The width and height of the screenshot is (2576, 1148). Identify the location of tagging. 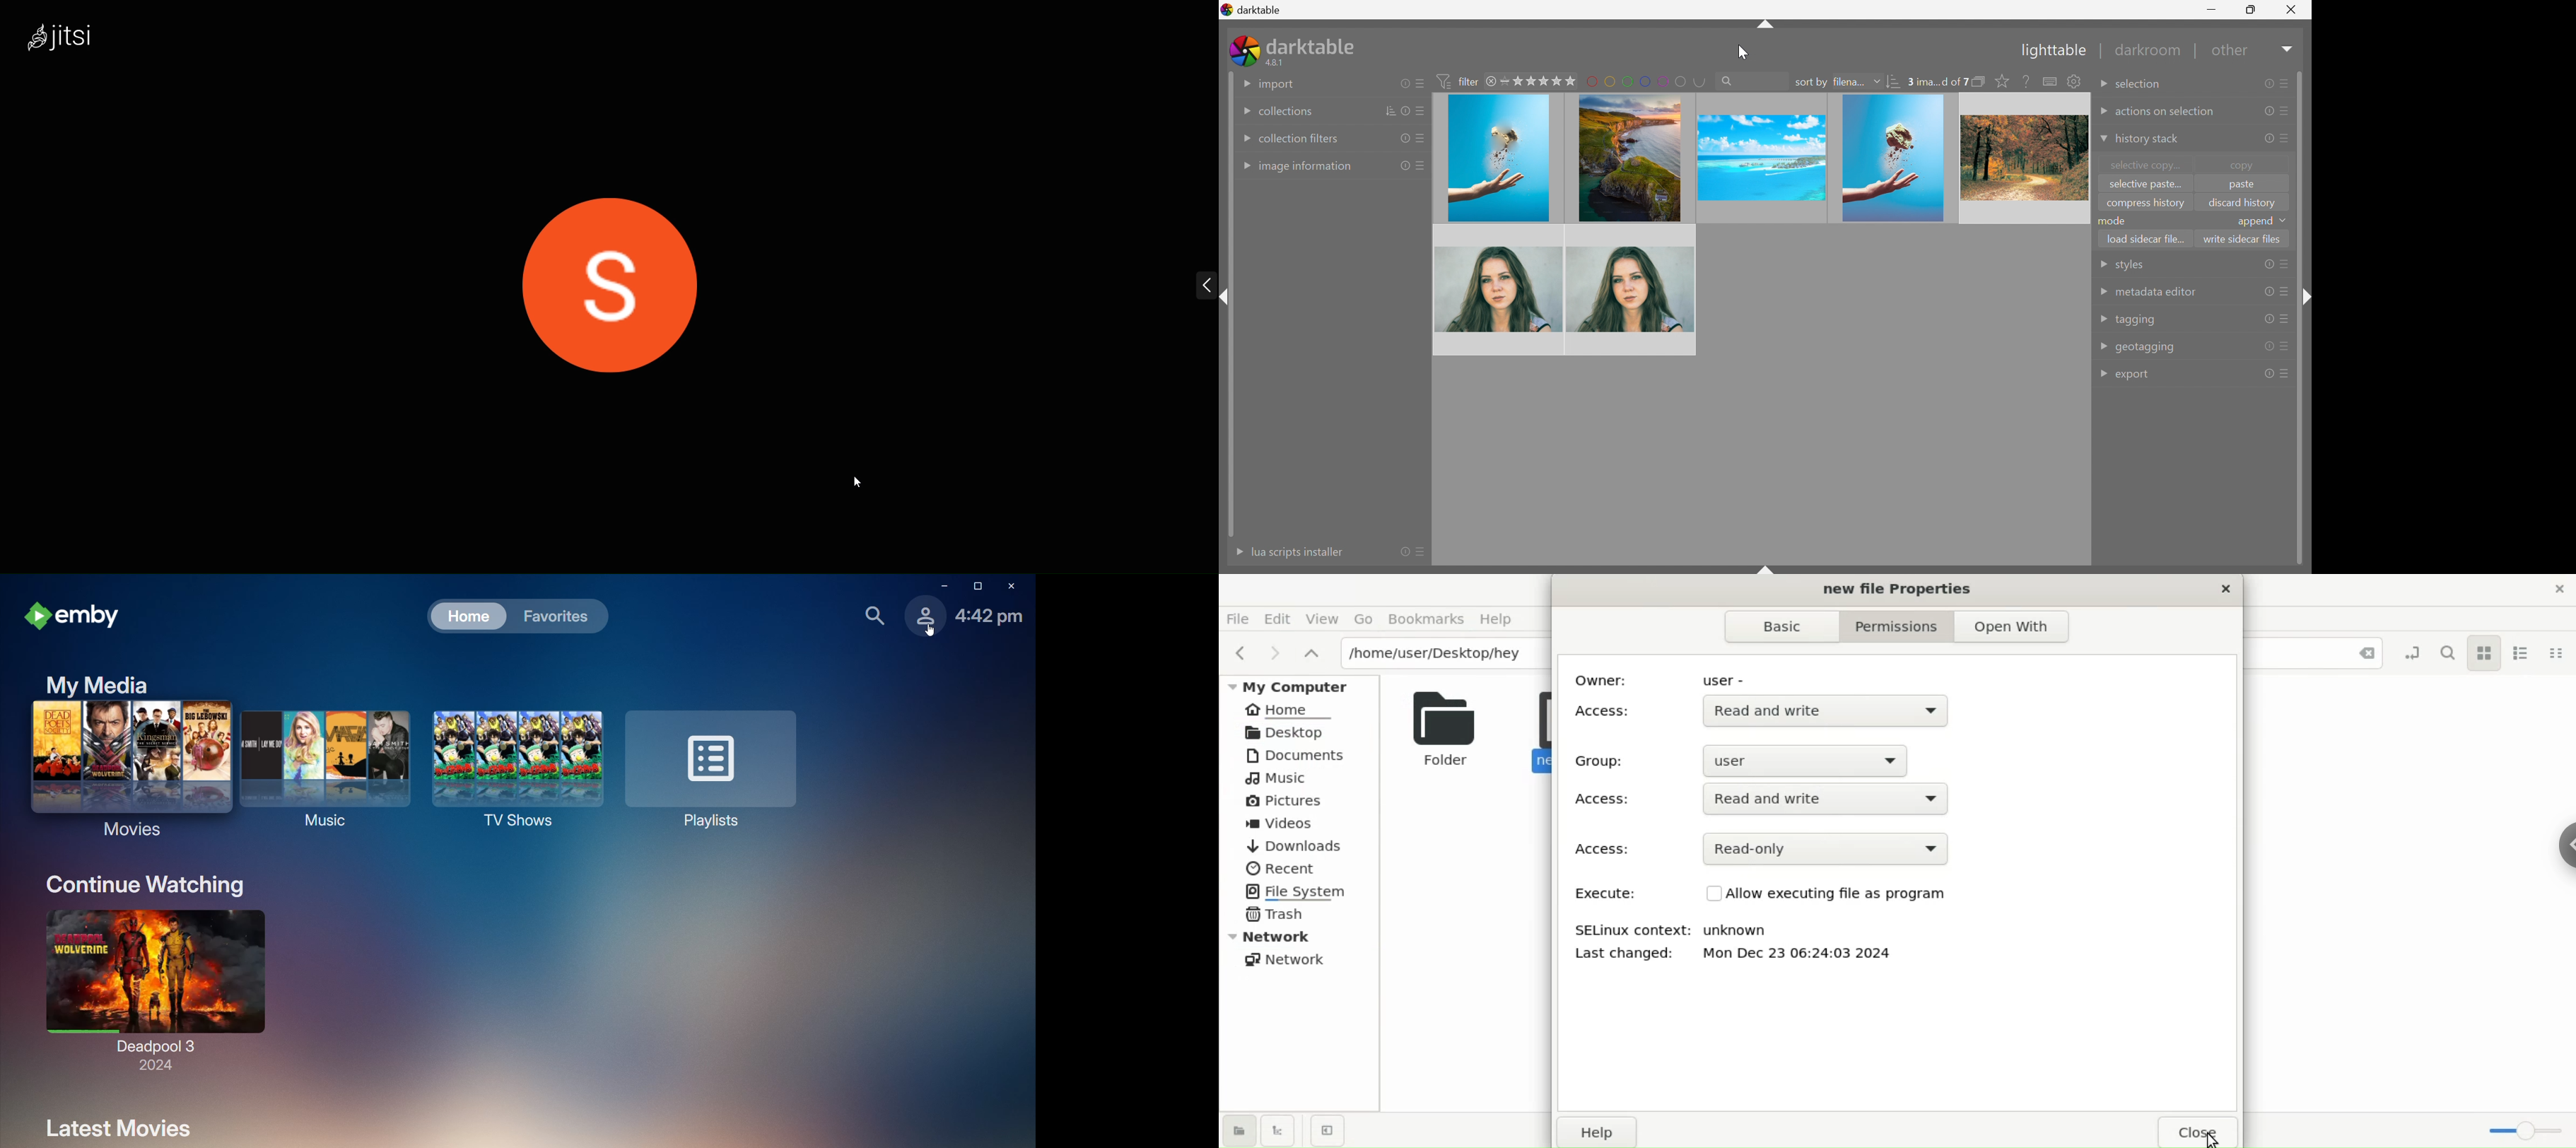
(2137, 321).